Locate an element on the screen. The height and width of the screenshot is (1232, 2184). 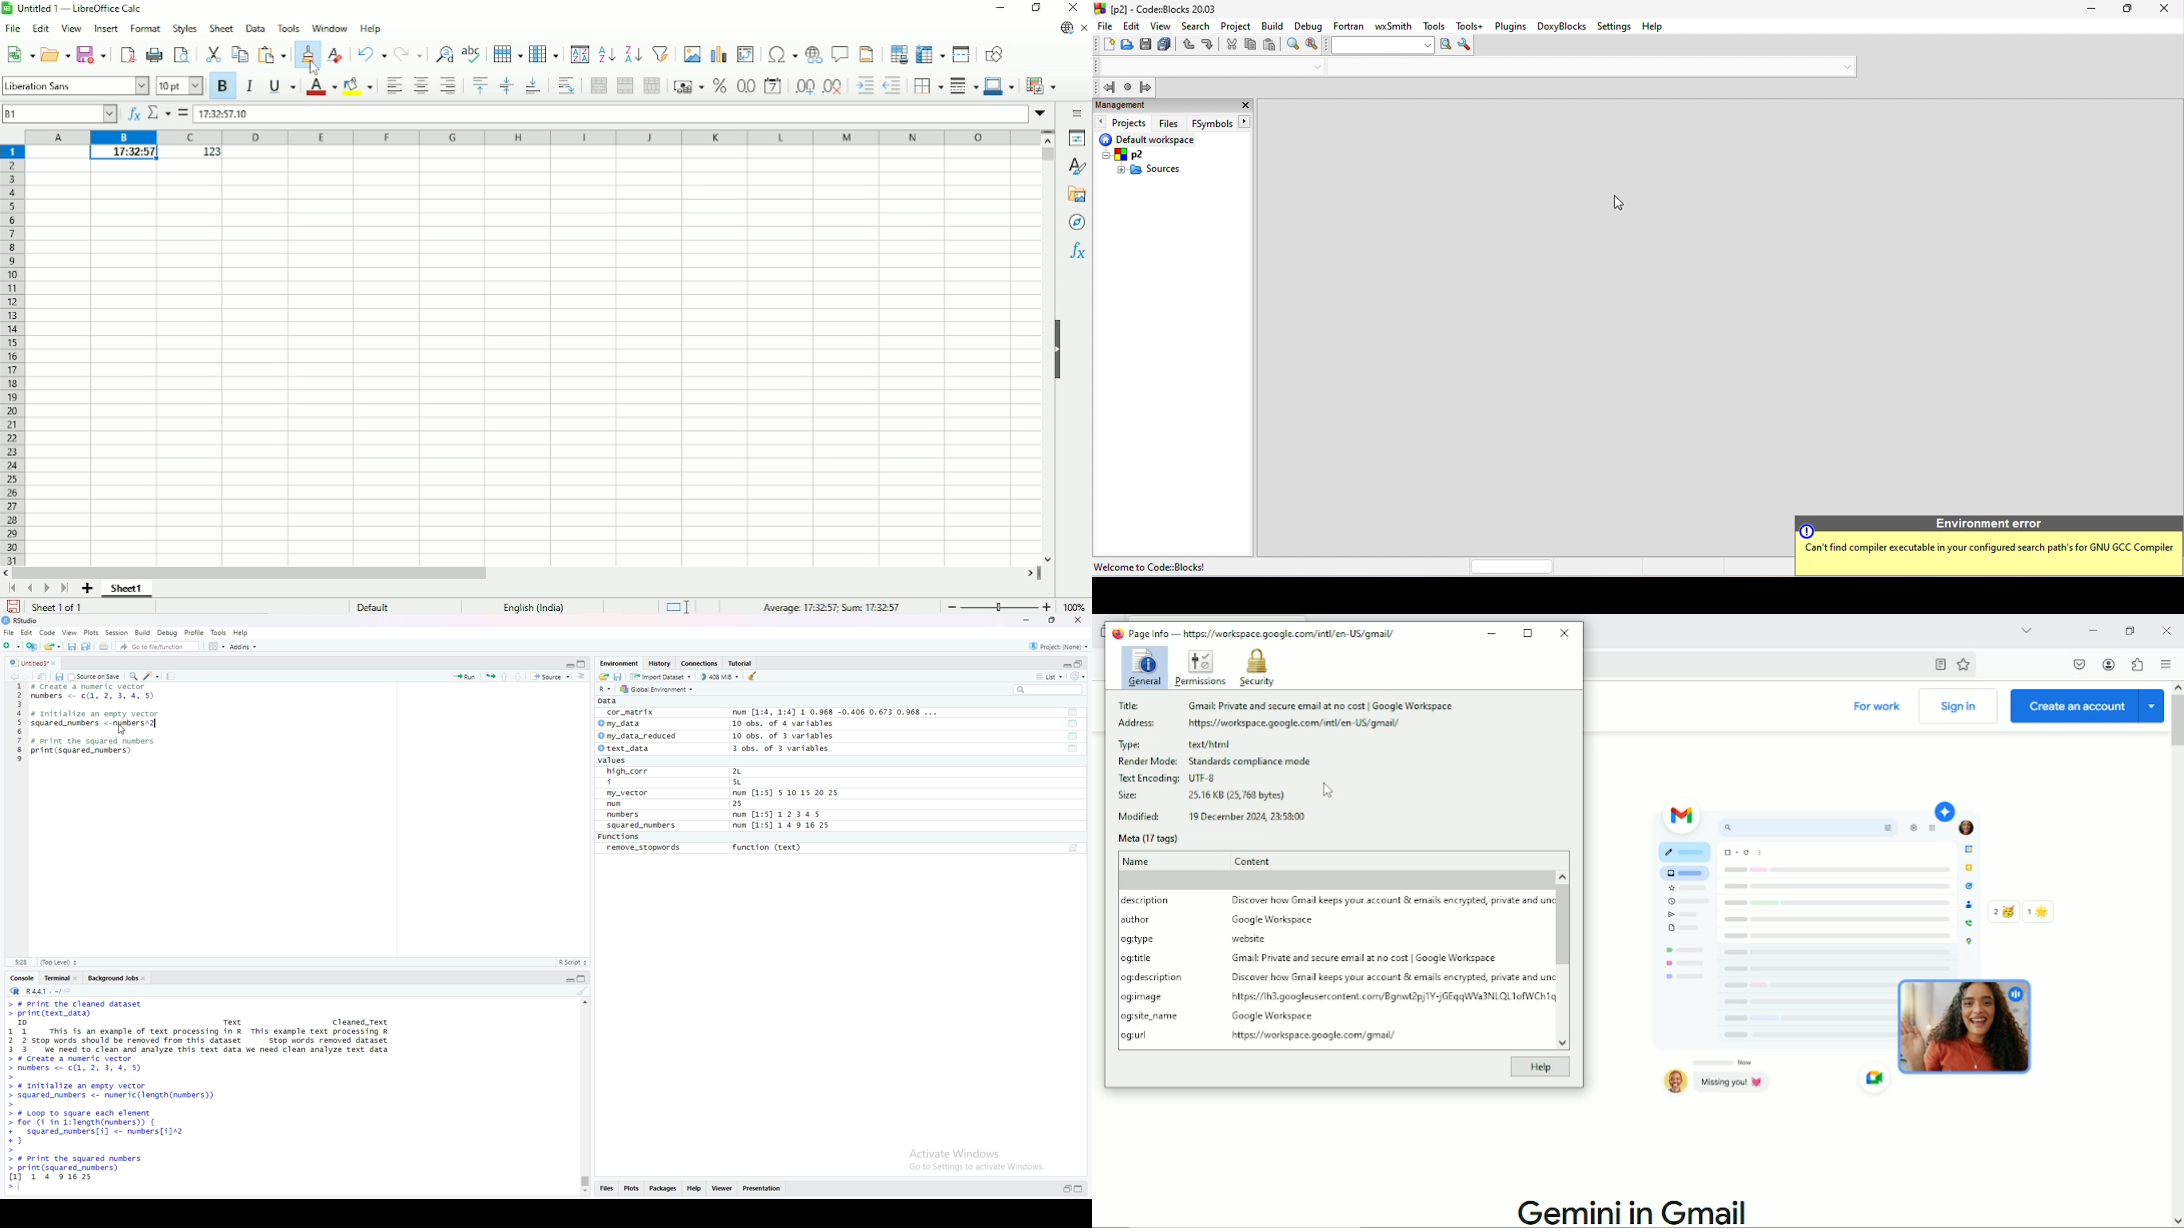
maximize is located at coordinates (1079, 663).